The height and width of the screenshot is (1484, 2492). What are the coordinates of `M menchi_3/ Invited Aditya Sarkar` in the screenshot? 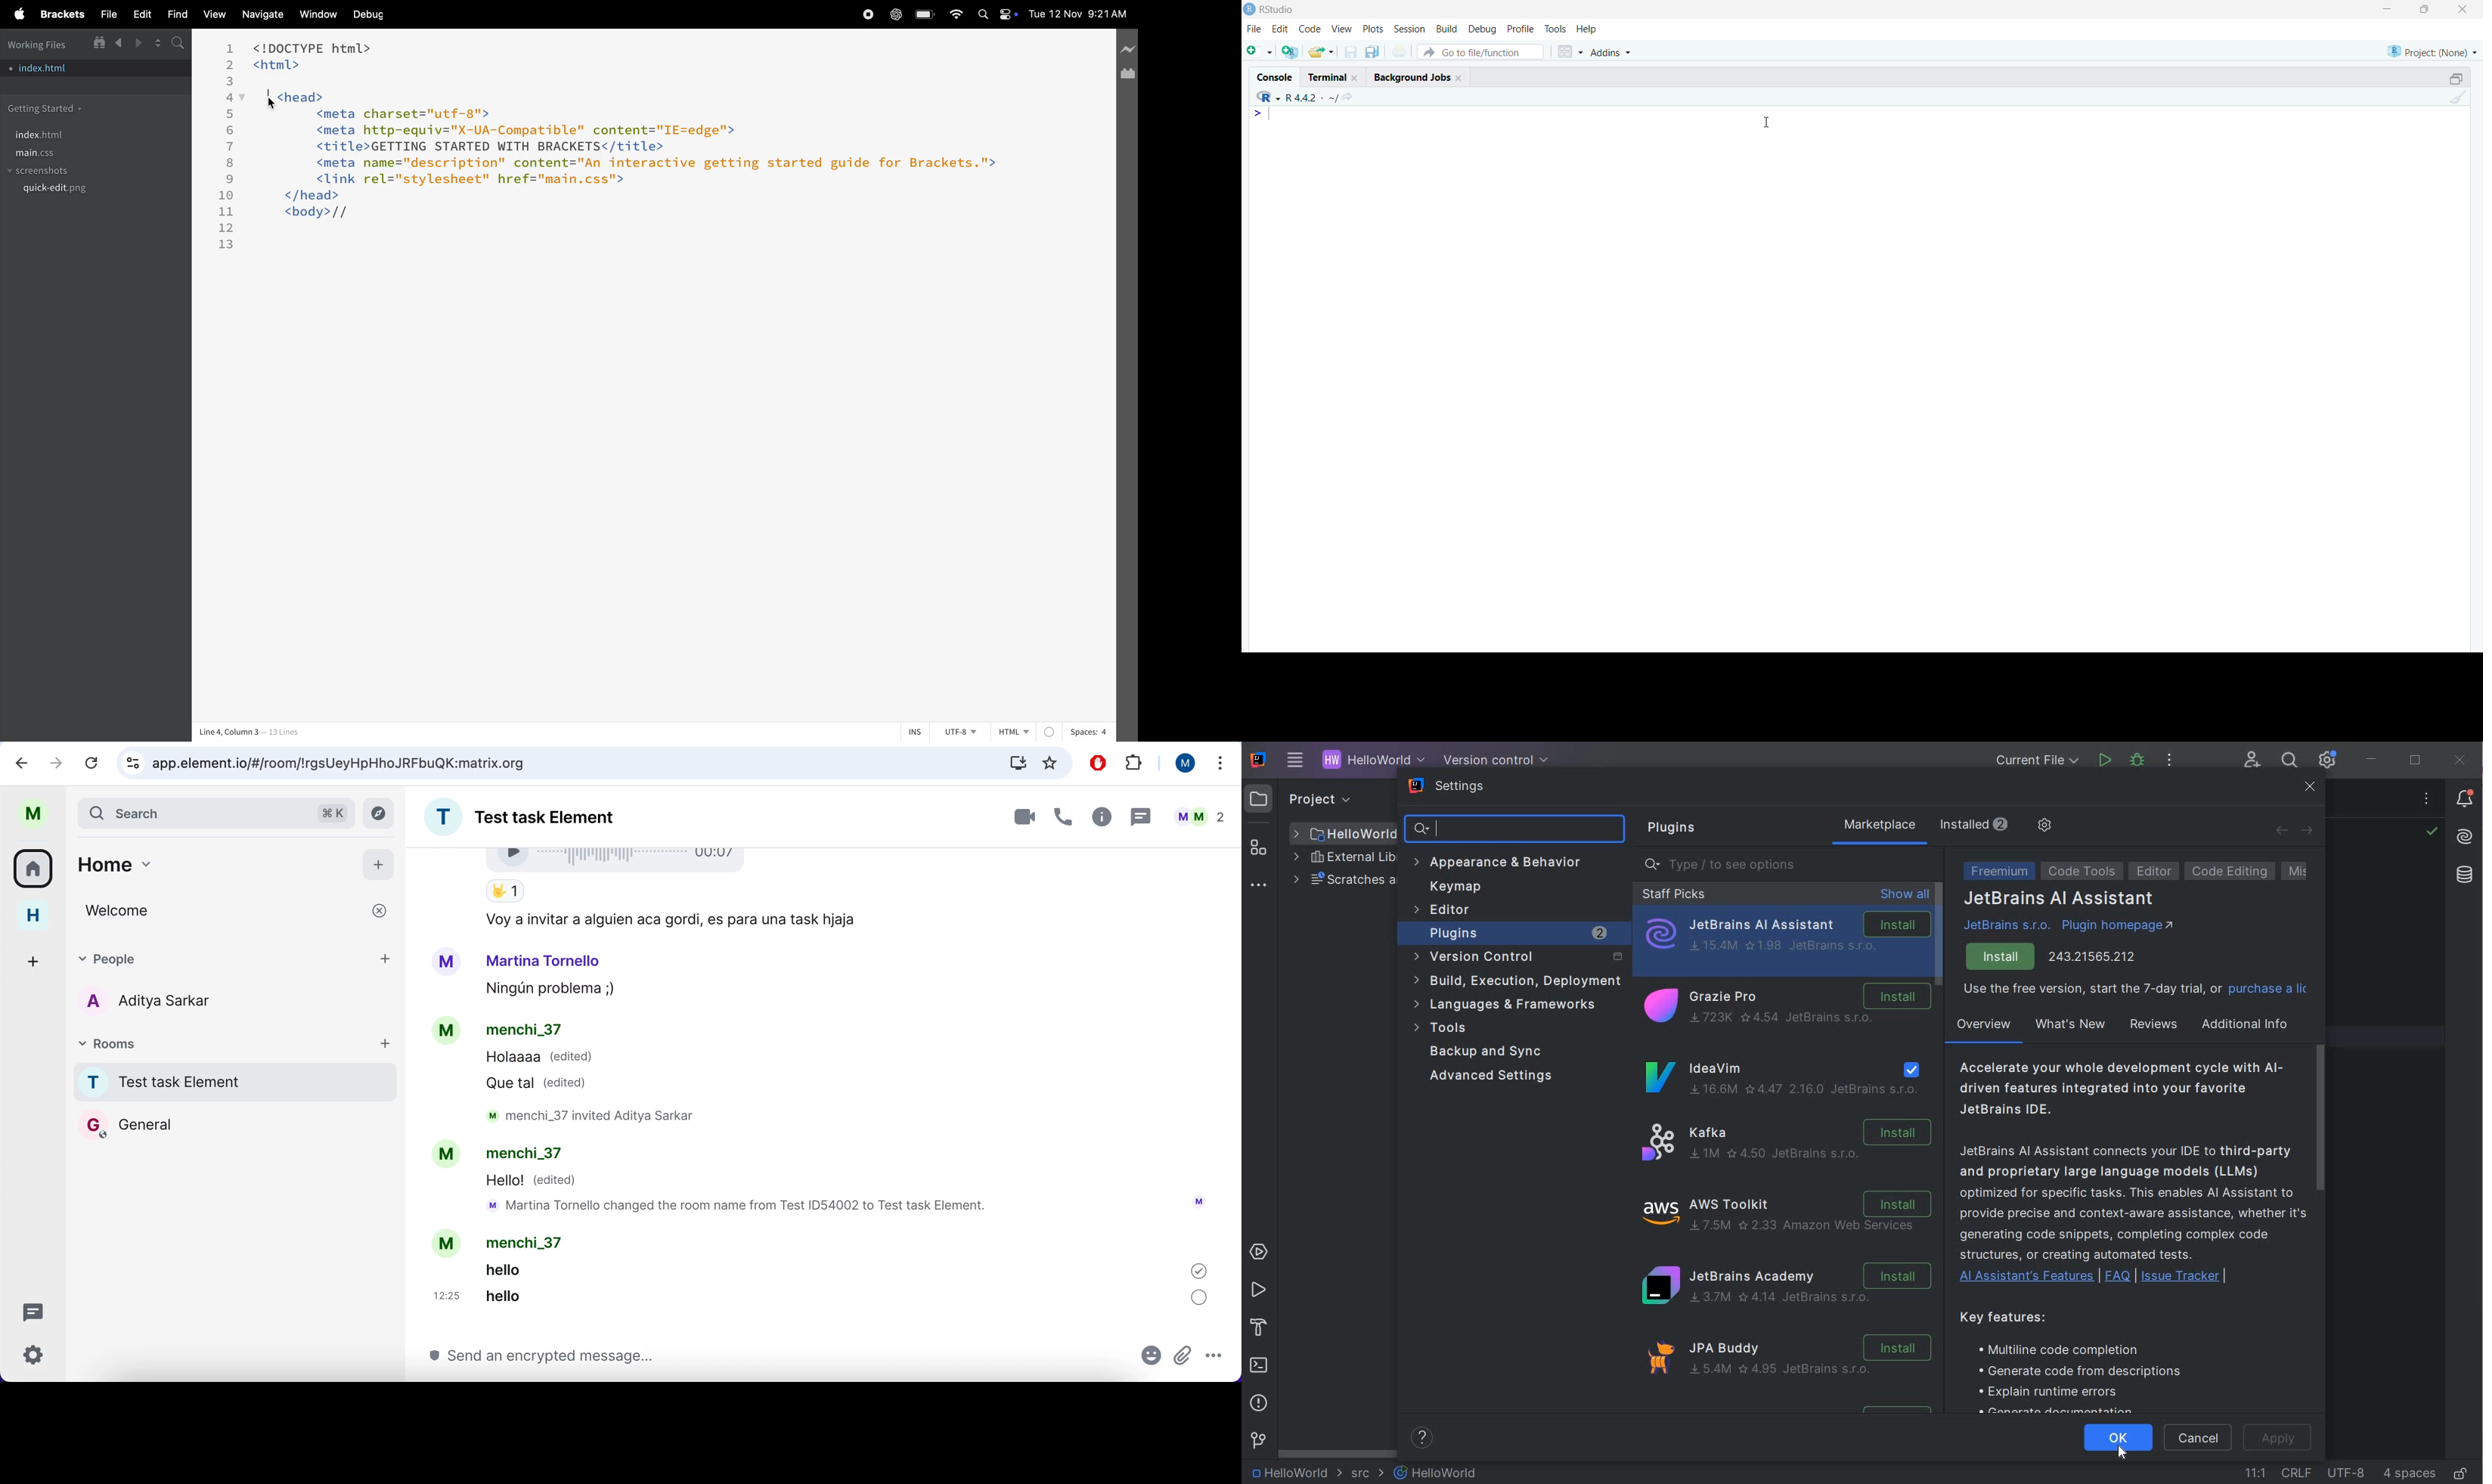 It's located at (590, 1115).